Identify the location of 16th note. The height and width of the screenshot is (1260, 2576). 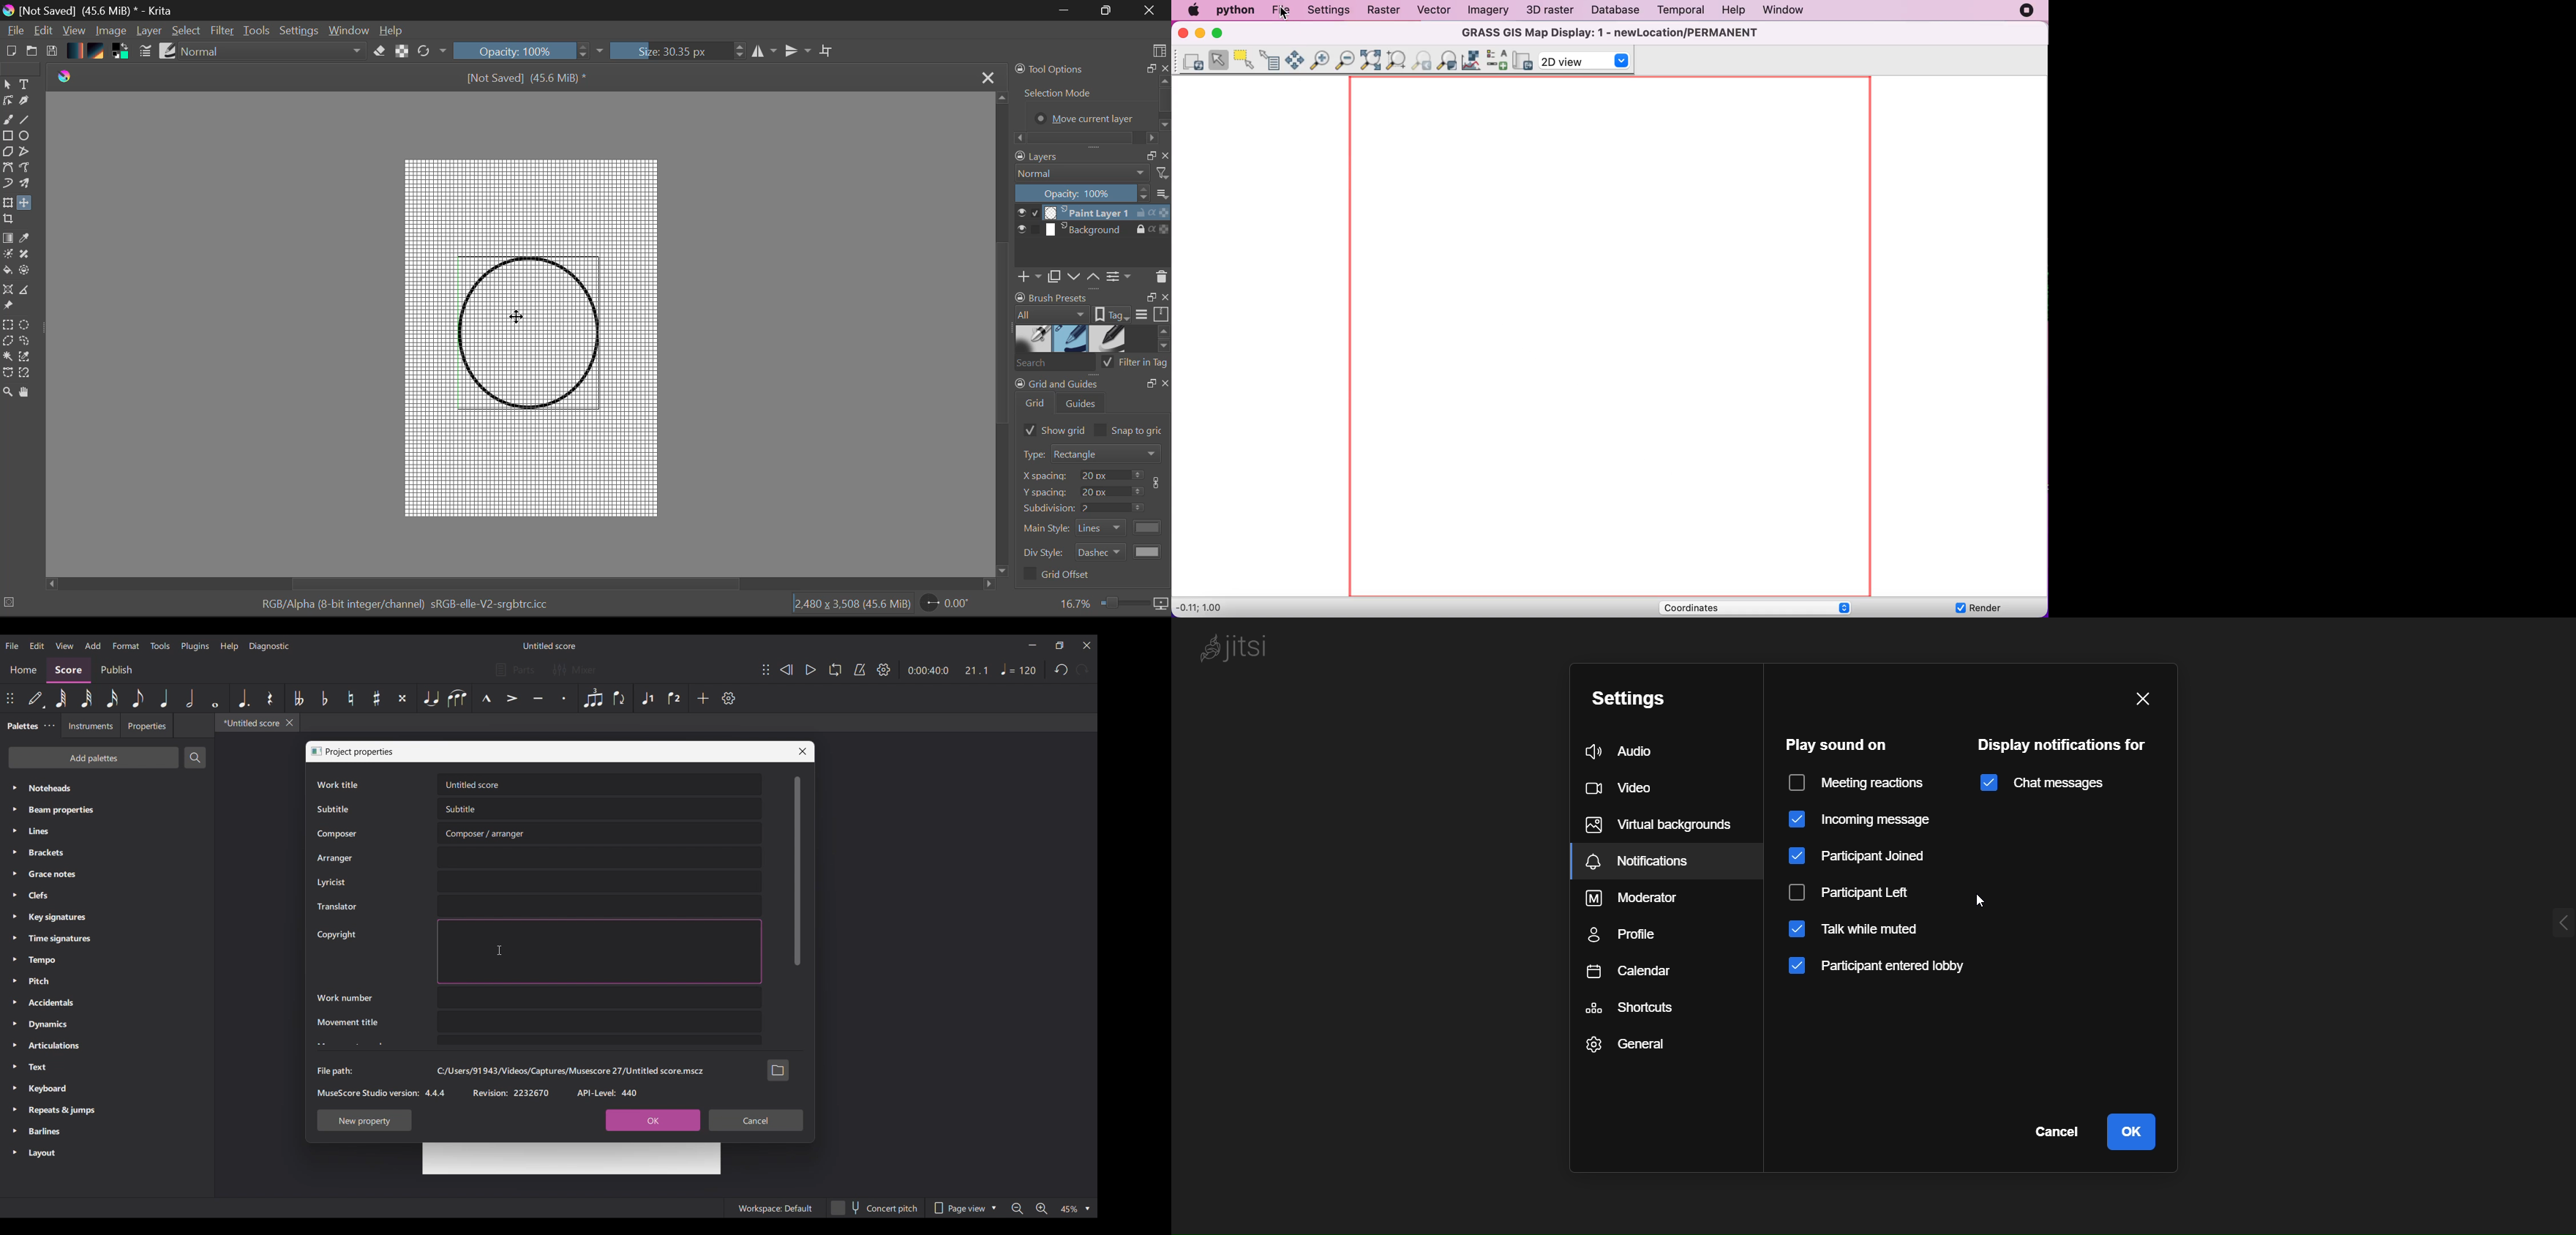
(112, 698).